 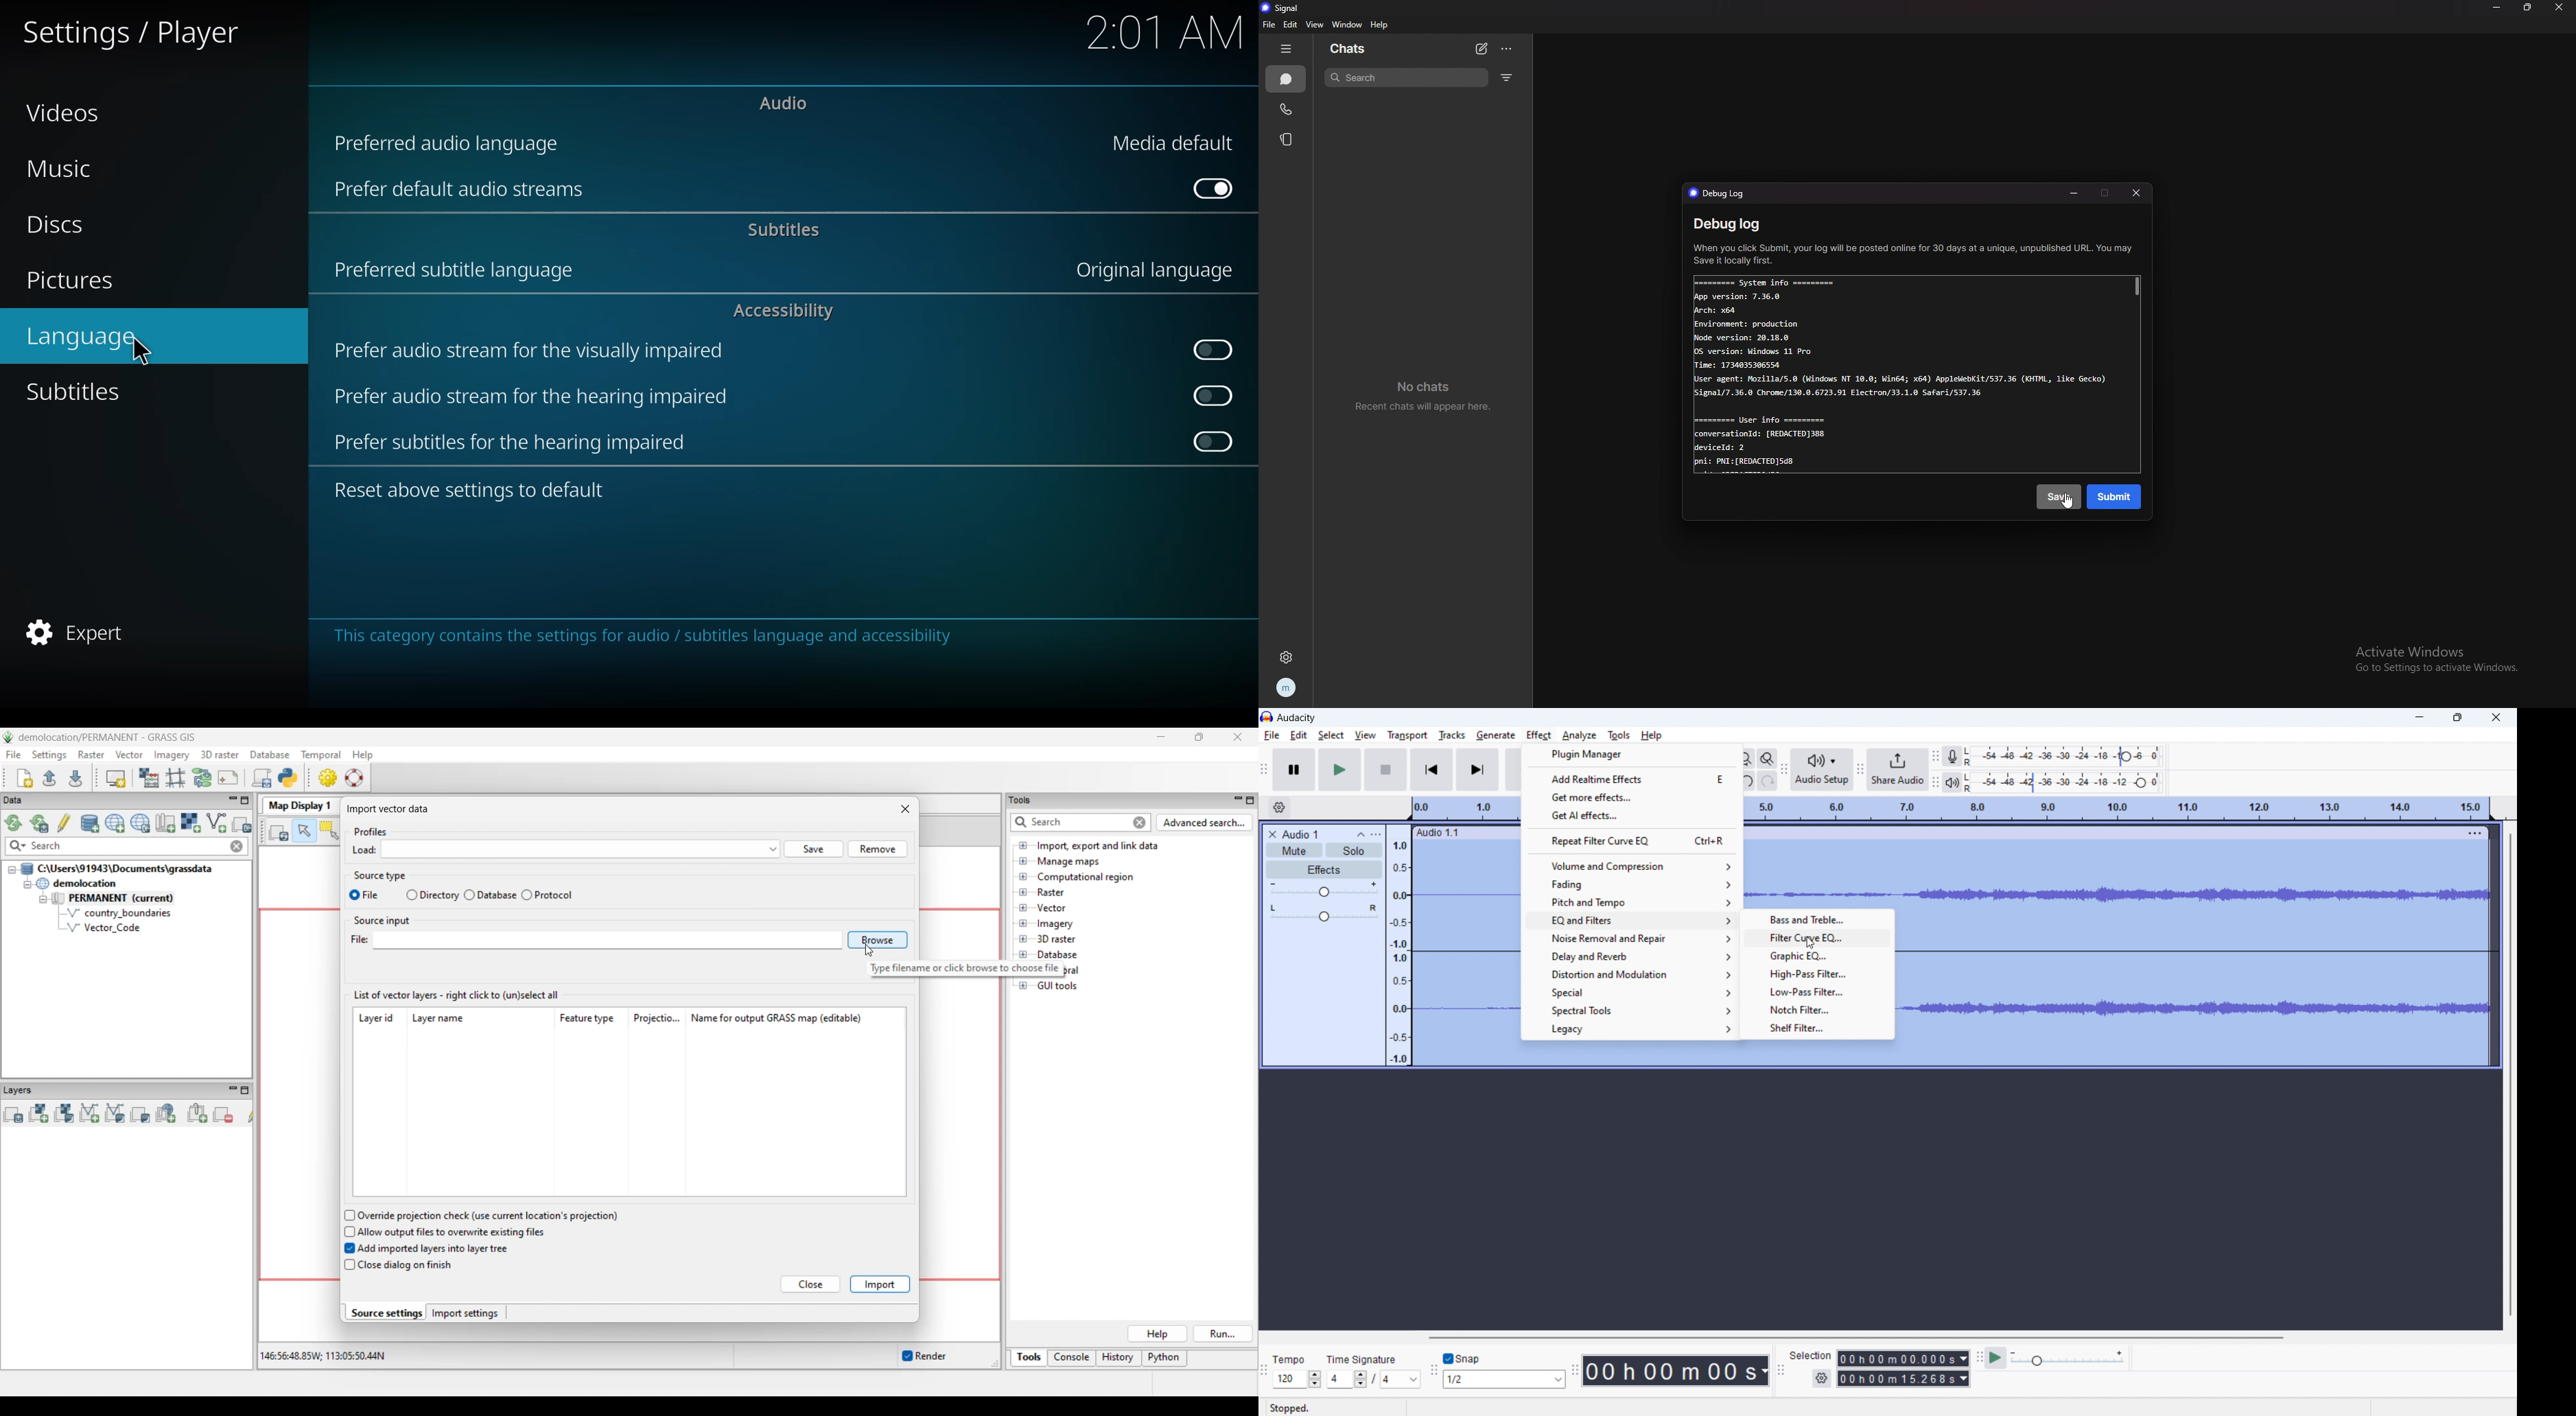 What do you see at coordinates (1538, 736) in the screenshot?
I see `effect` at bounding box center [1538, 736].